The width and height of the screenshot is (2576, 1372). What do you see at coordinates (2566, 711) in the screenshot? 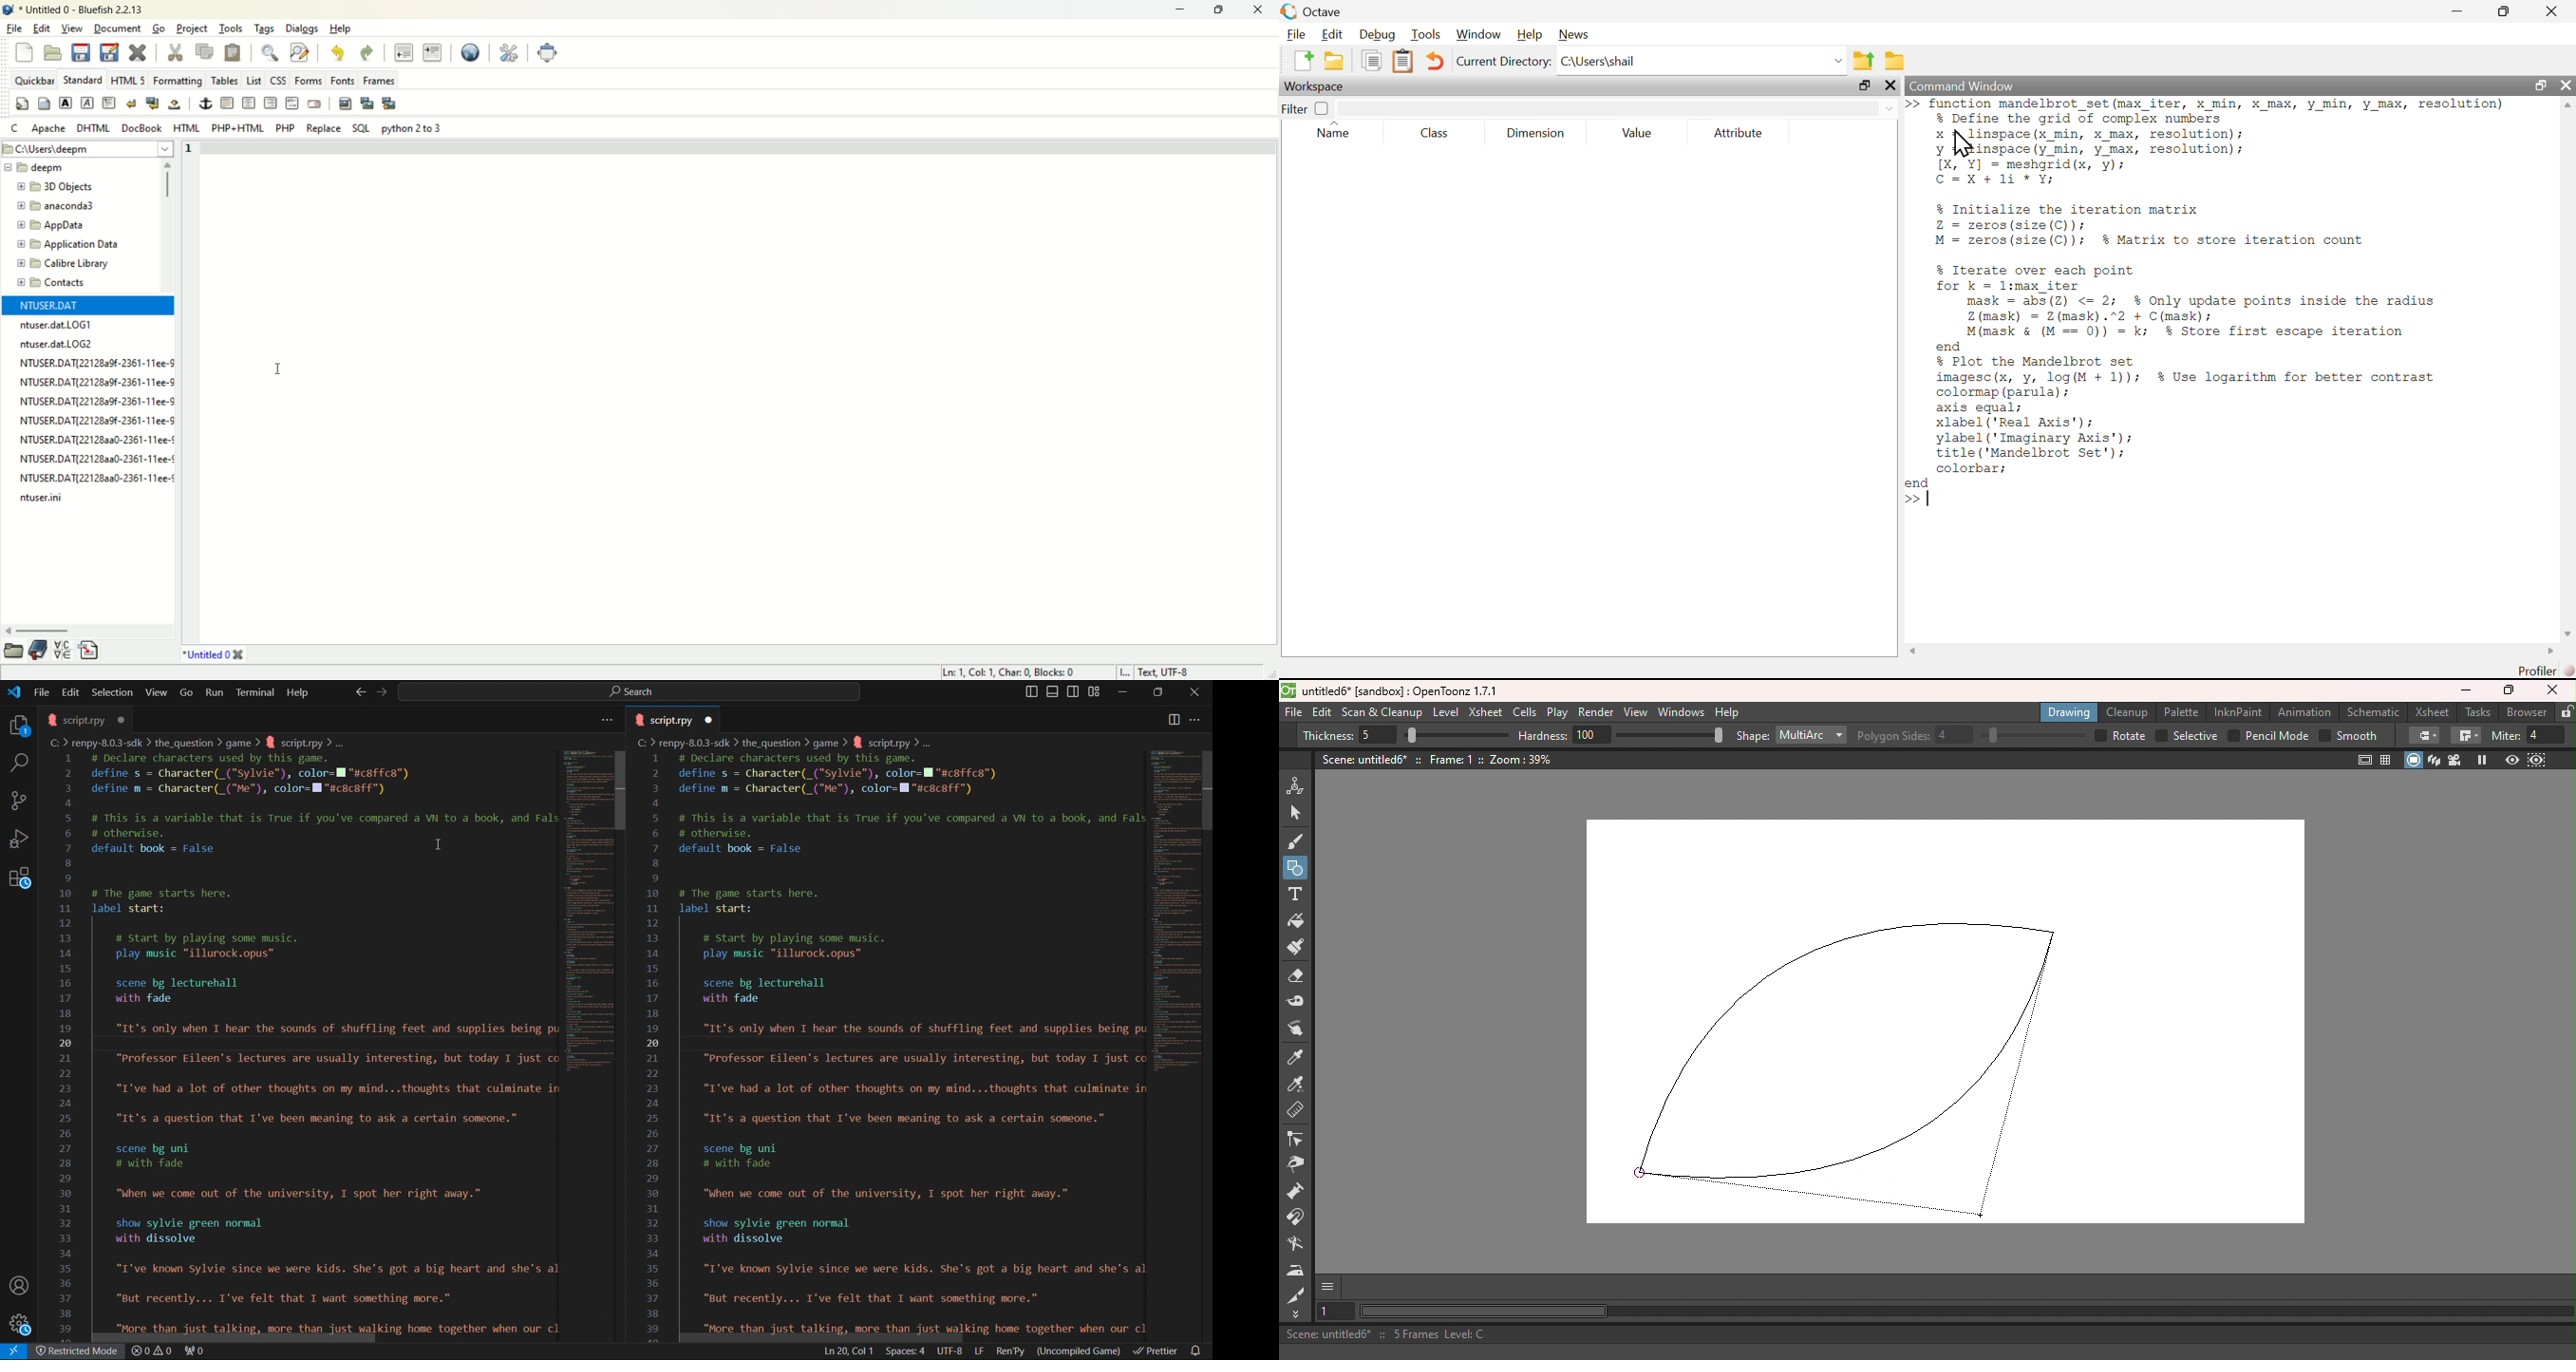
I see `Lock rooms tab` at bounding box center [2566, 711].